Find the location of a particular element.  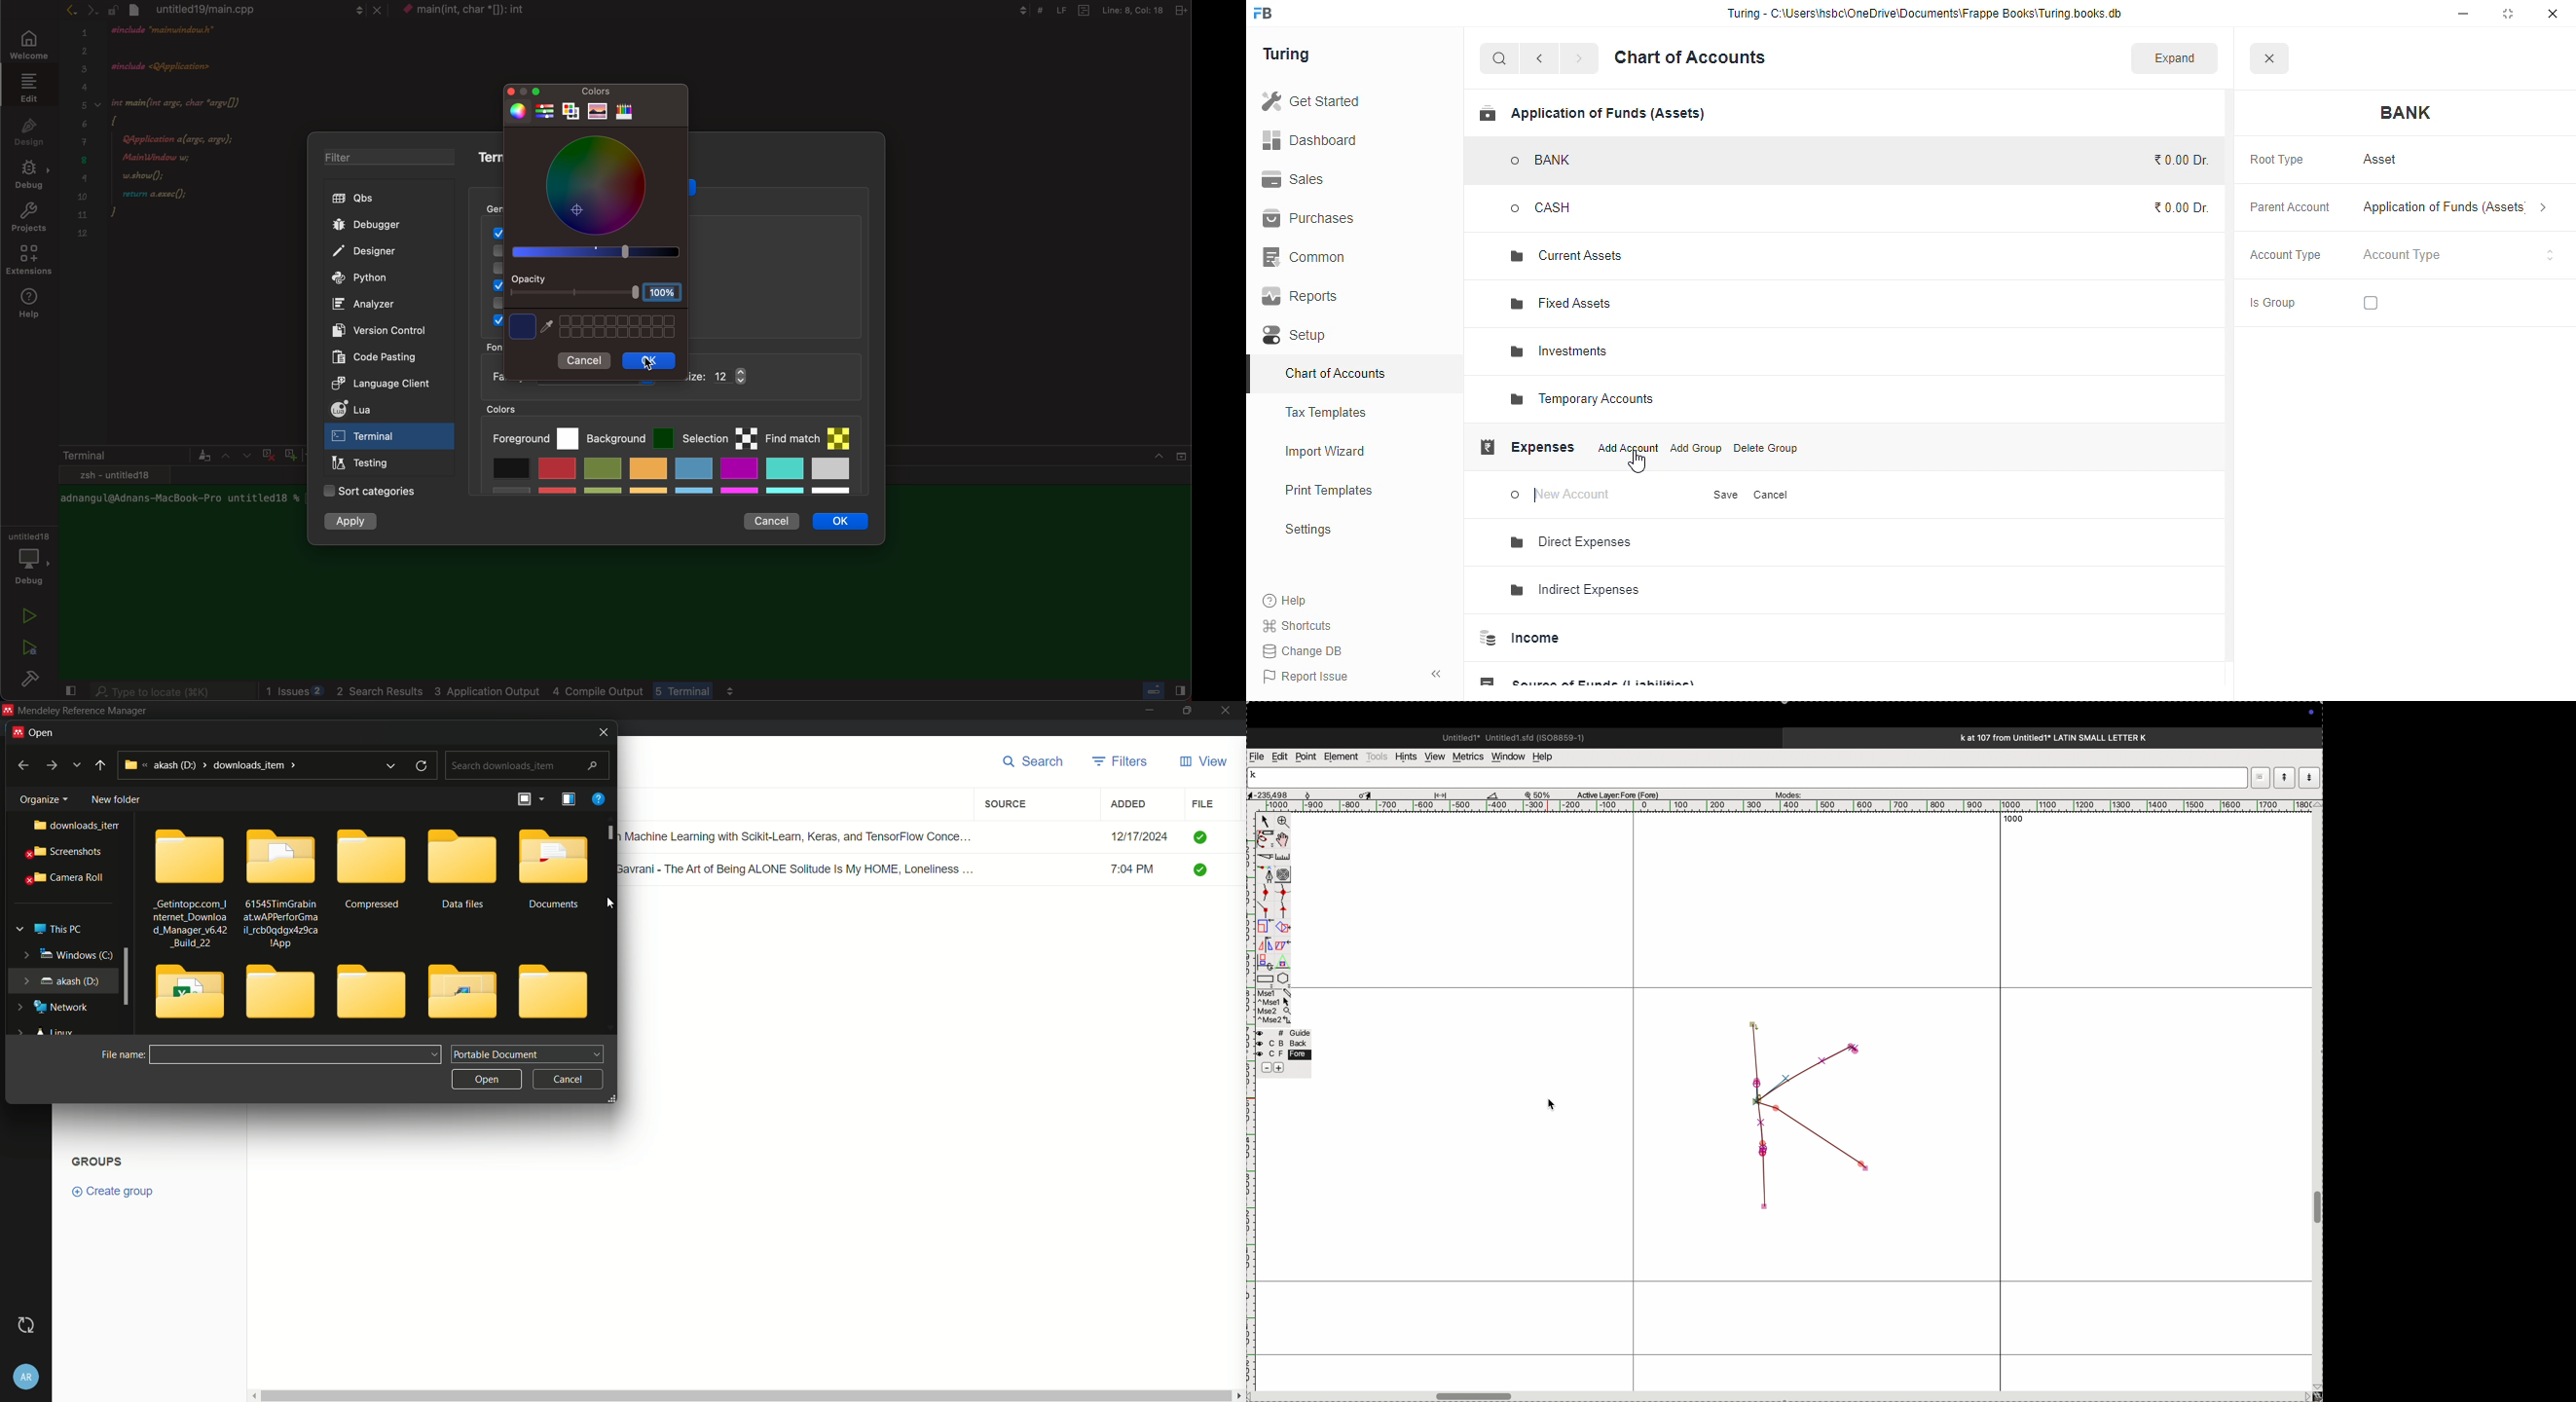

chart of accounts is located at coordinates (1336, 373).